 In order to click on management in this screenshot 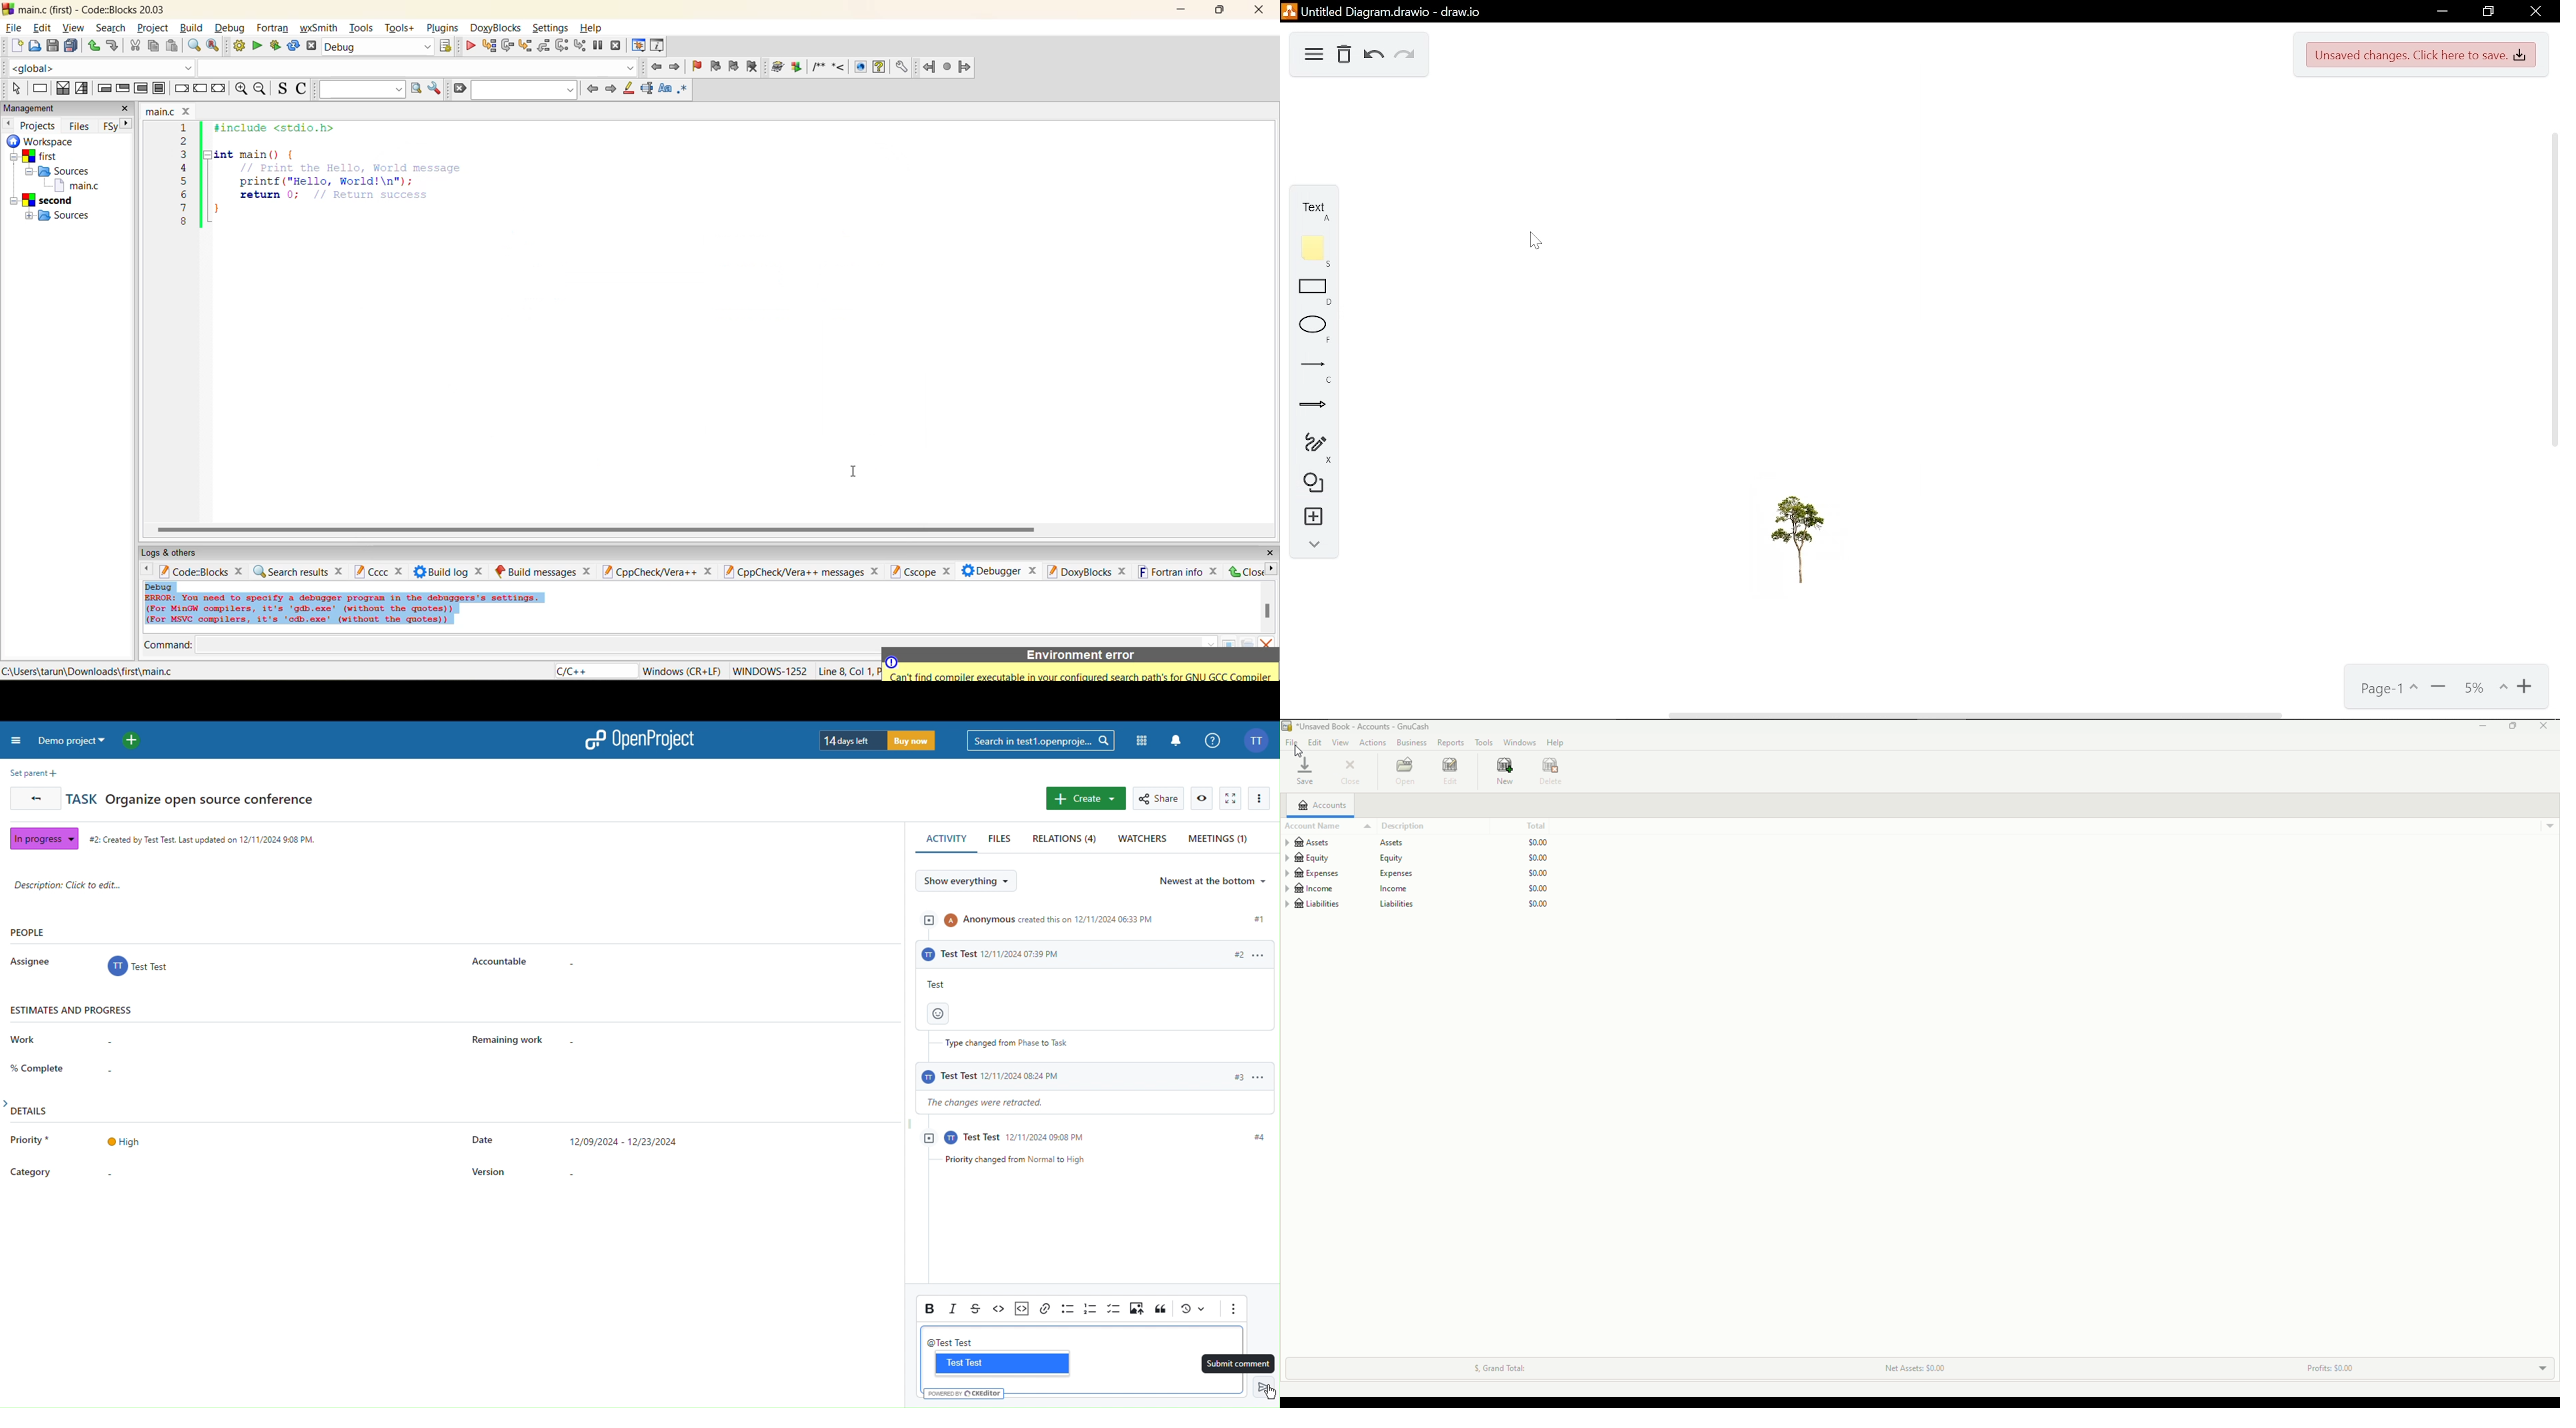, I will do `click(31, 109)`.